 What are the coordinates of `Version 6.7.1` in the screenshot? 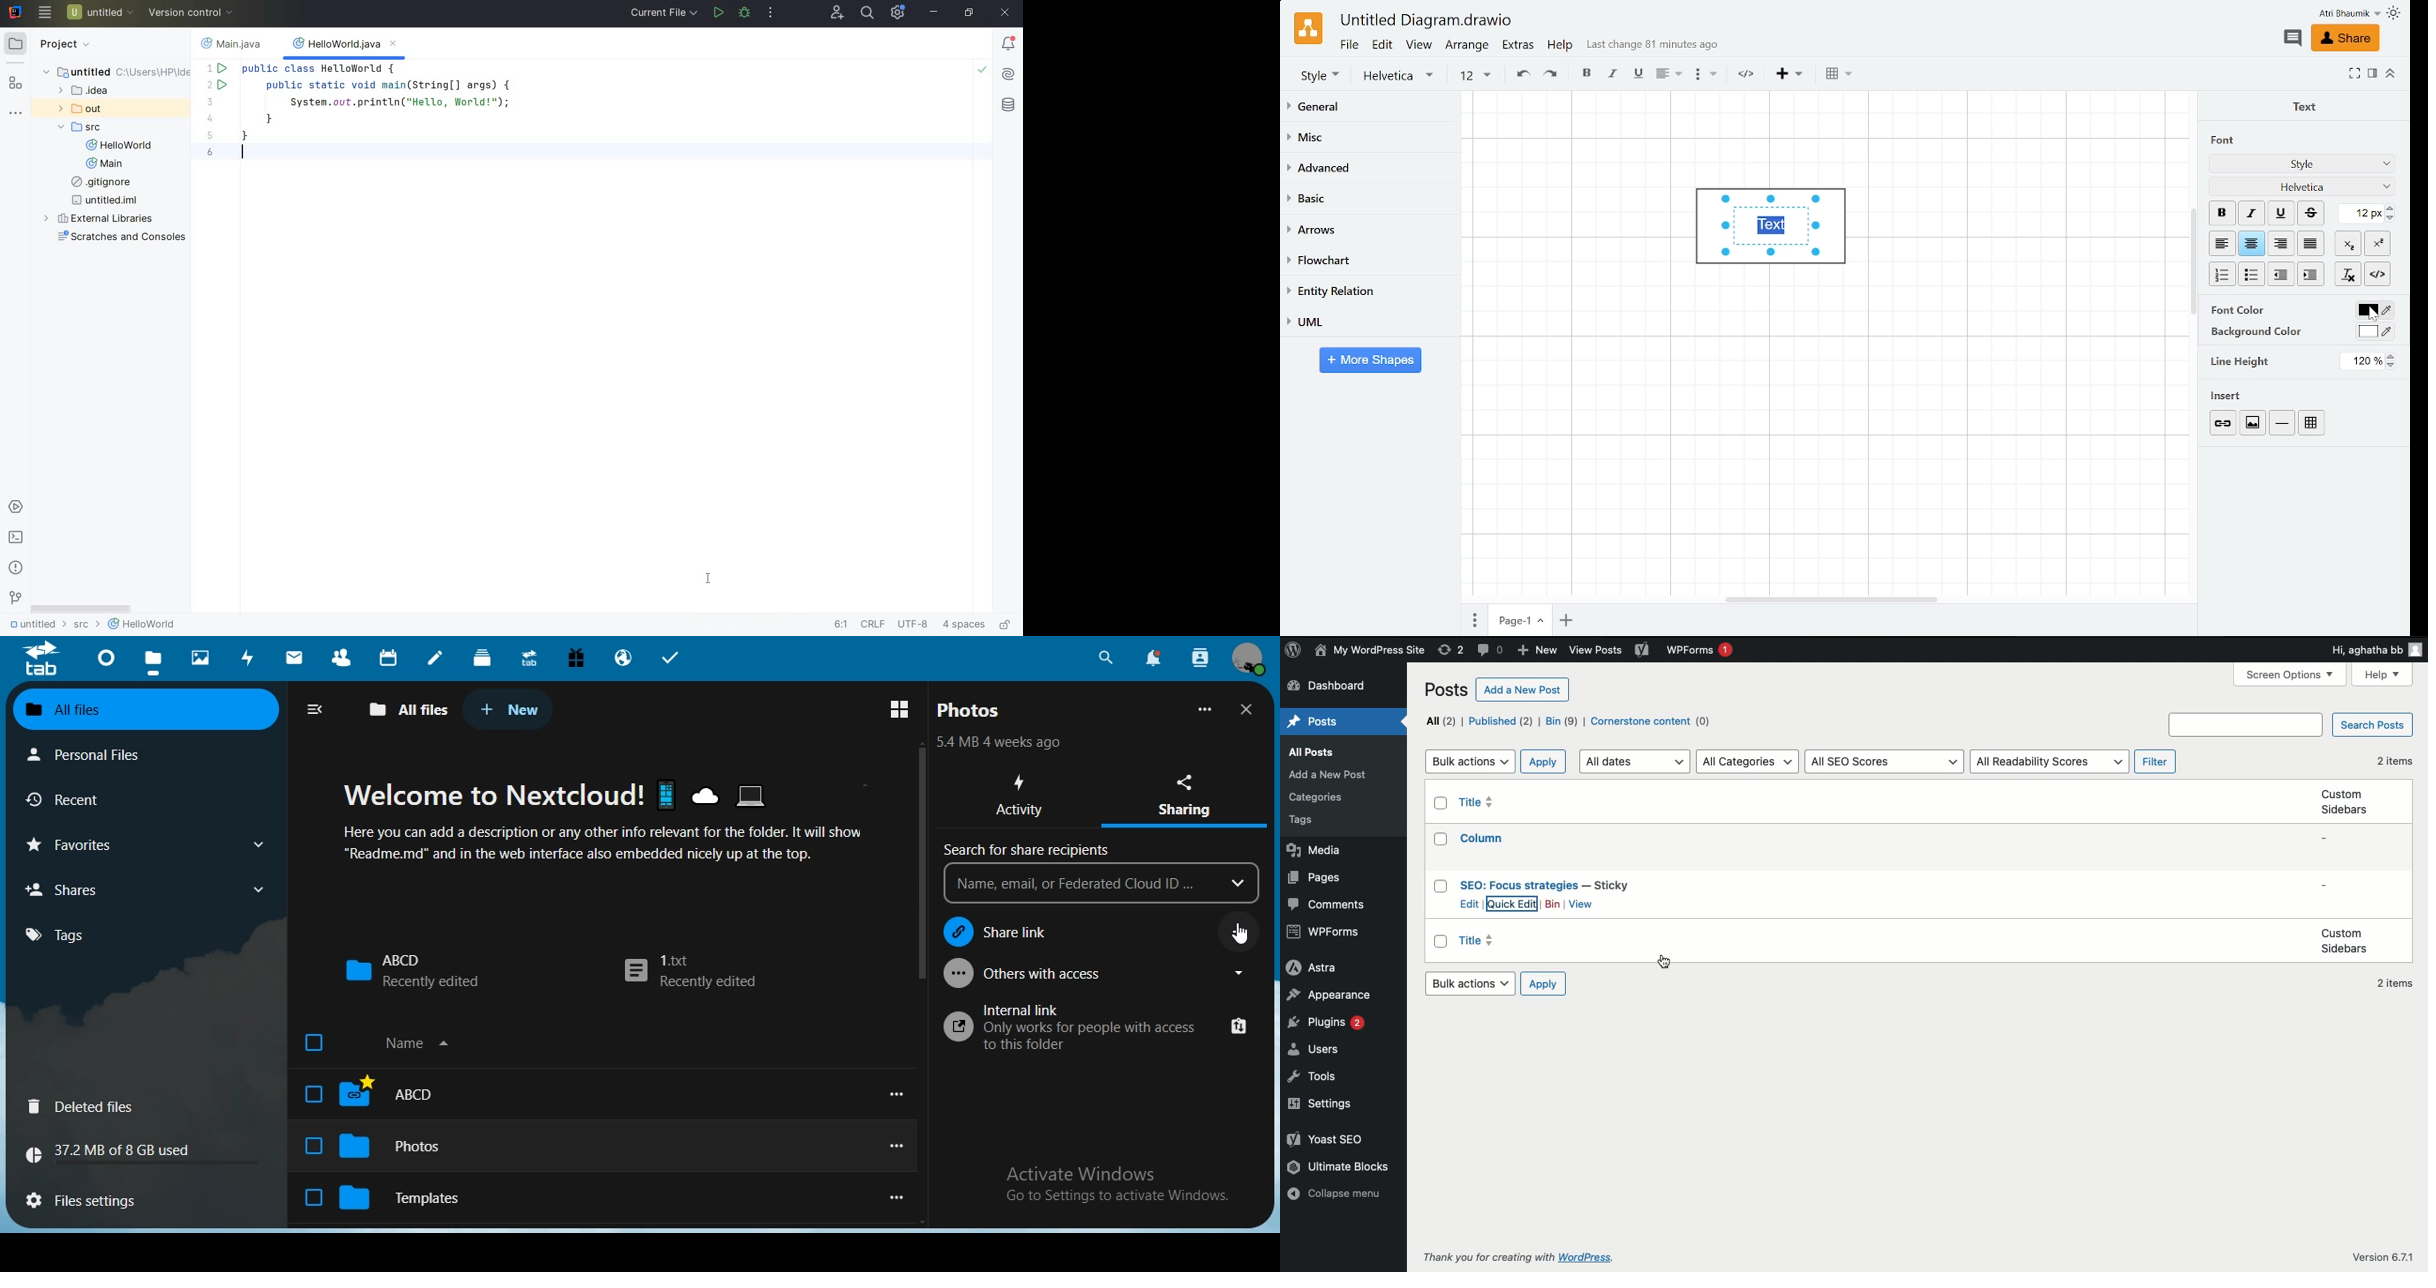 It's located at (2383, 1256).